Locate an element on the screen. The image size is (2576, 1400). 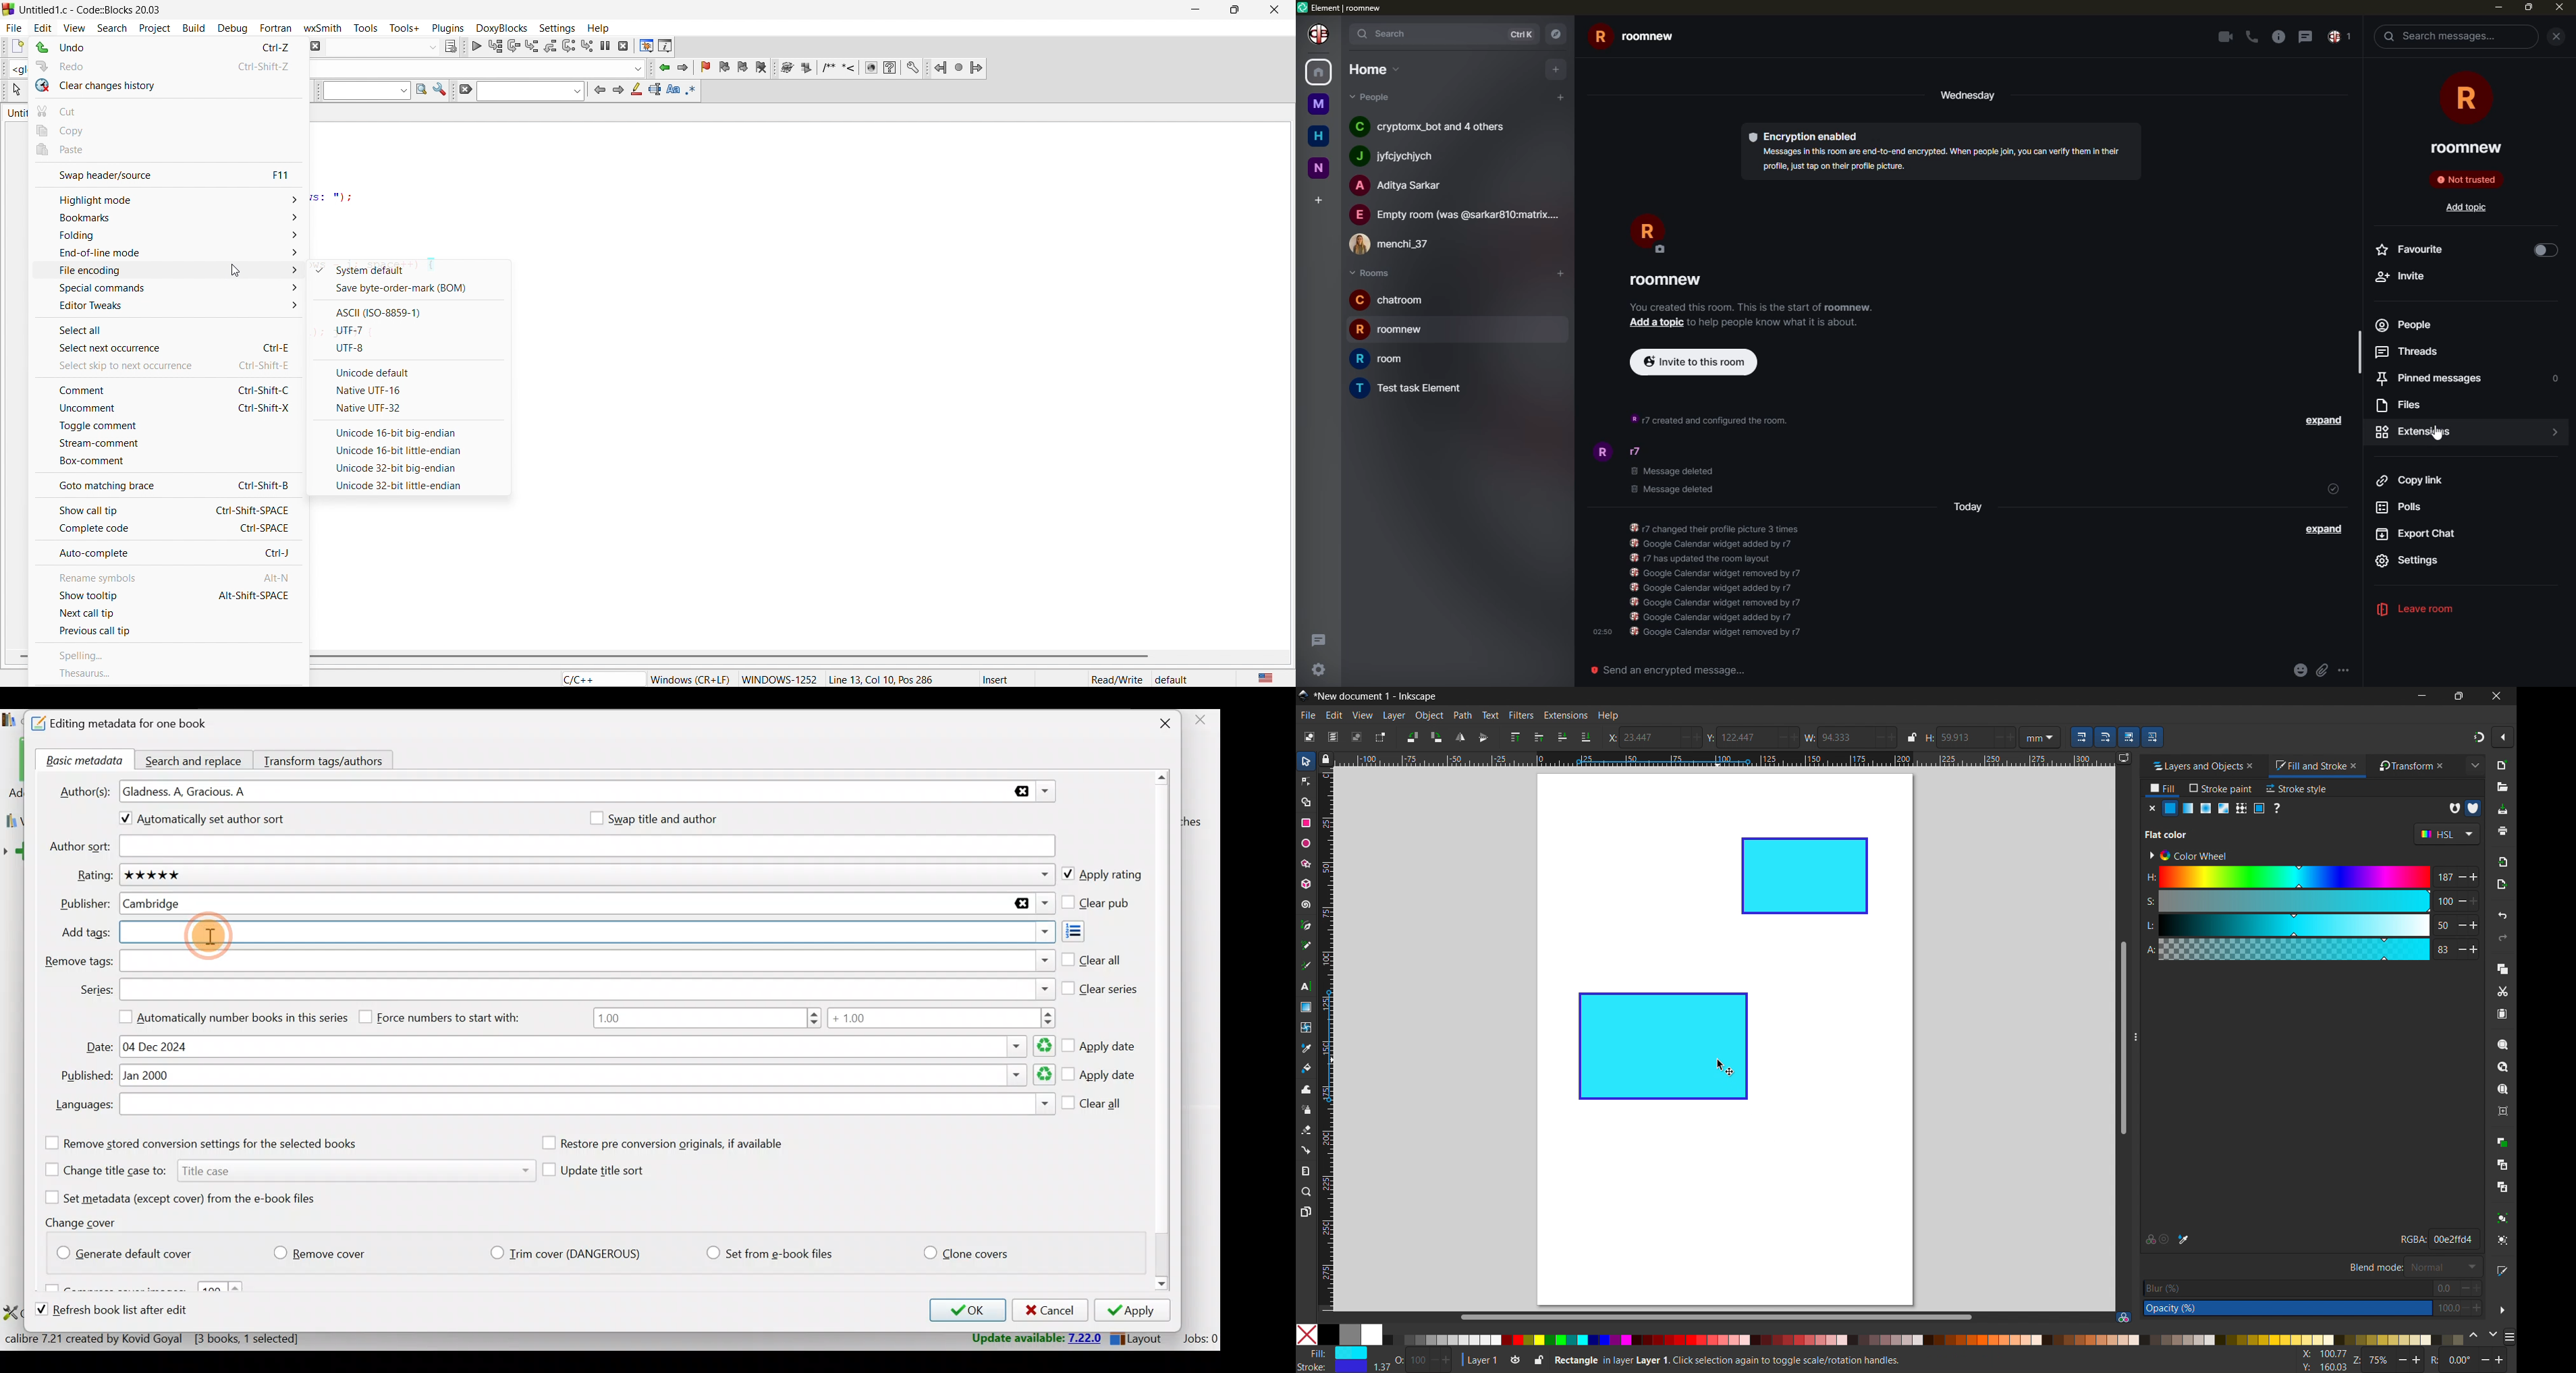
layer is located at coordinates (1394, 715).